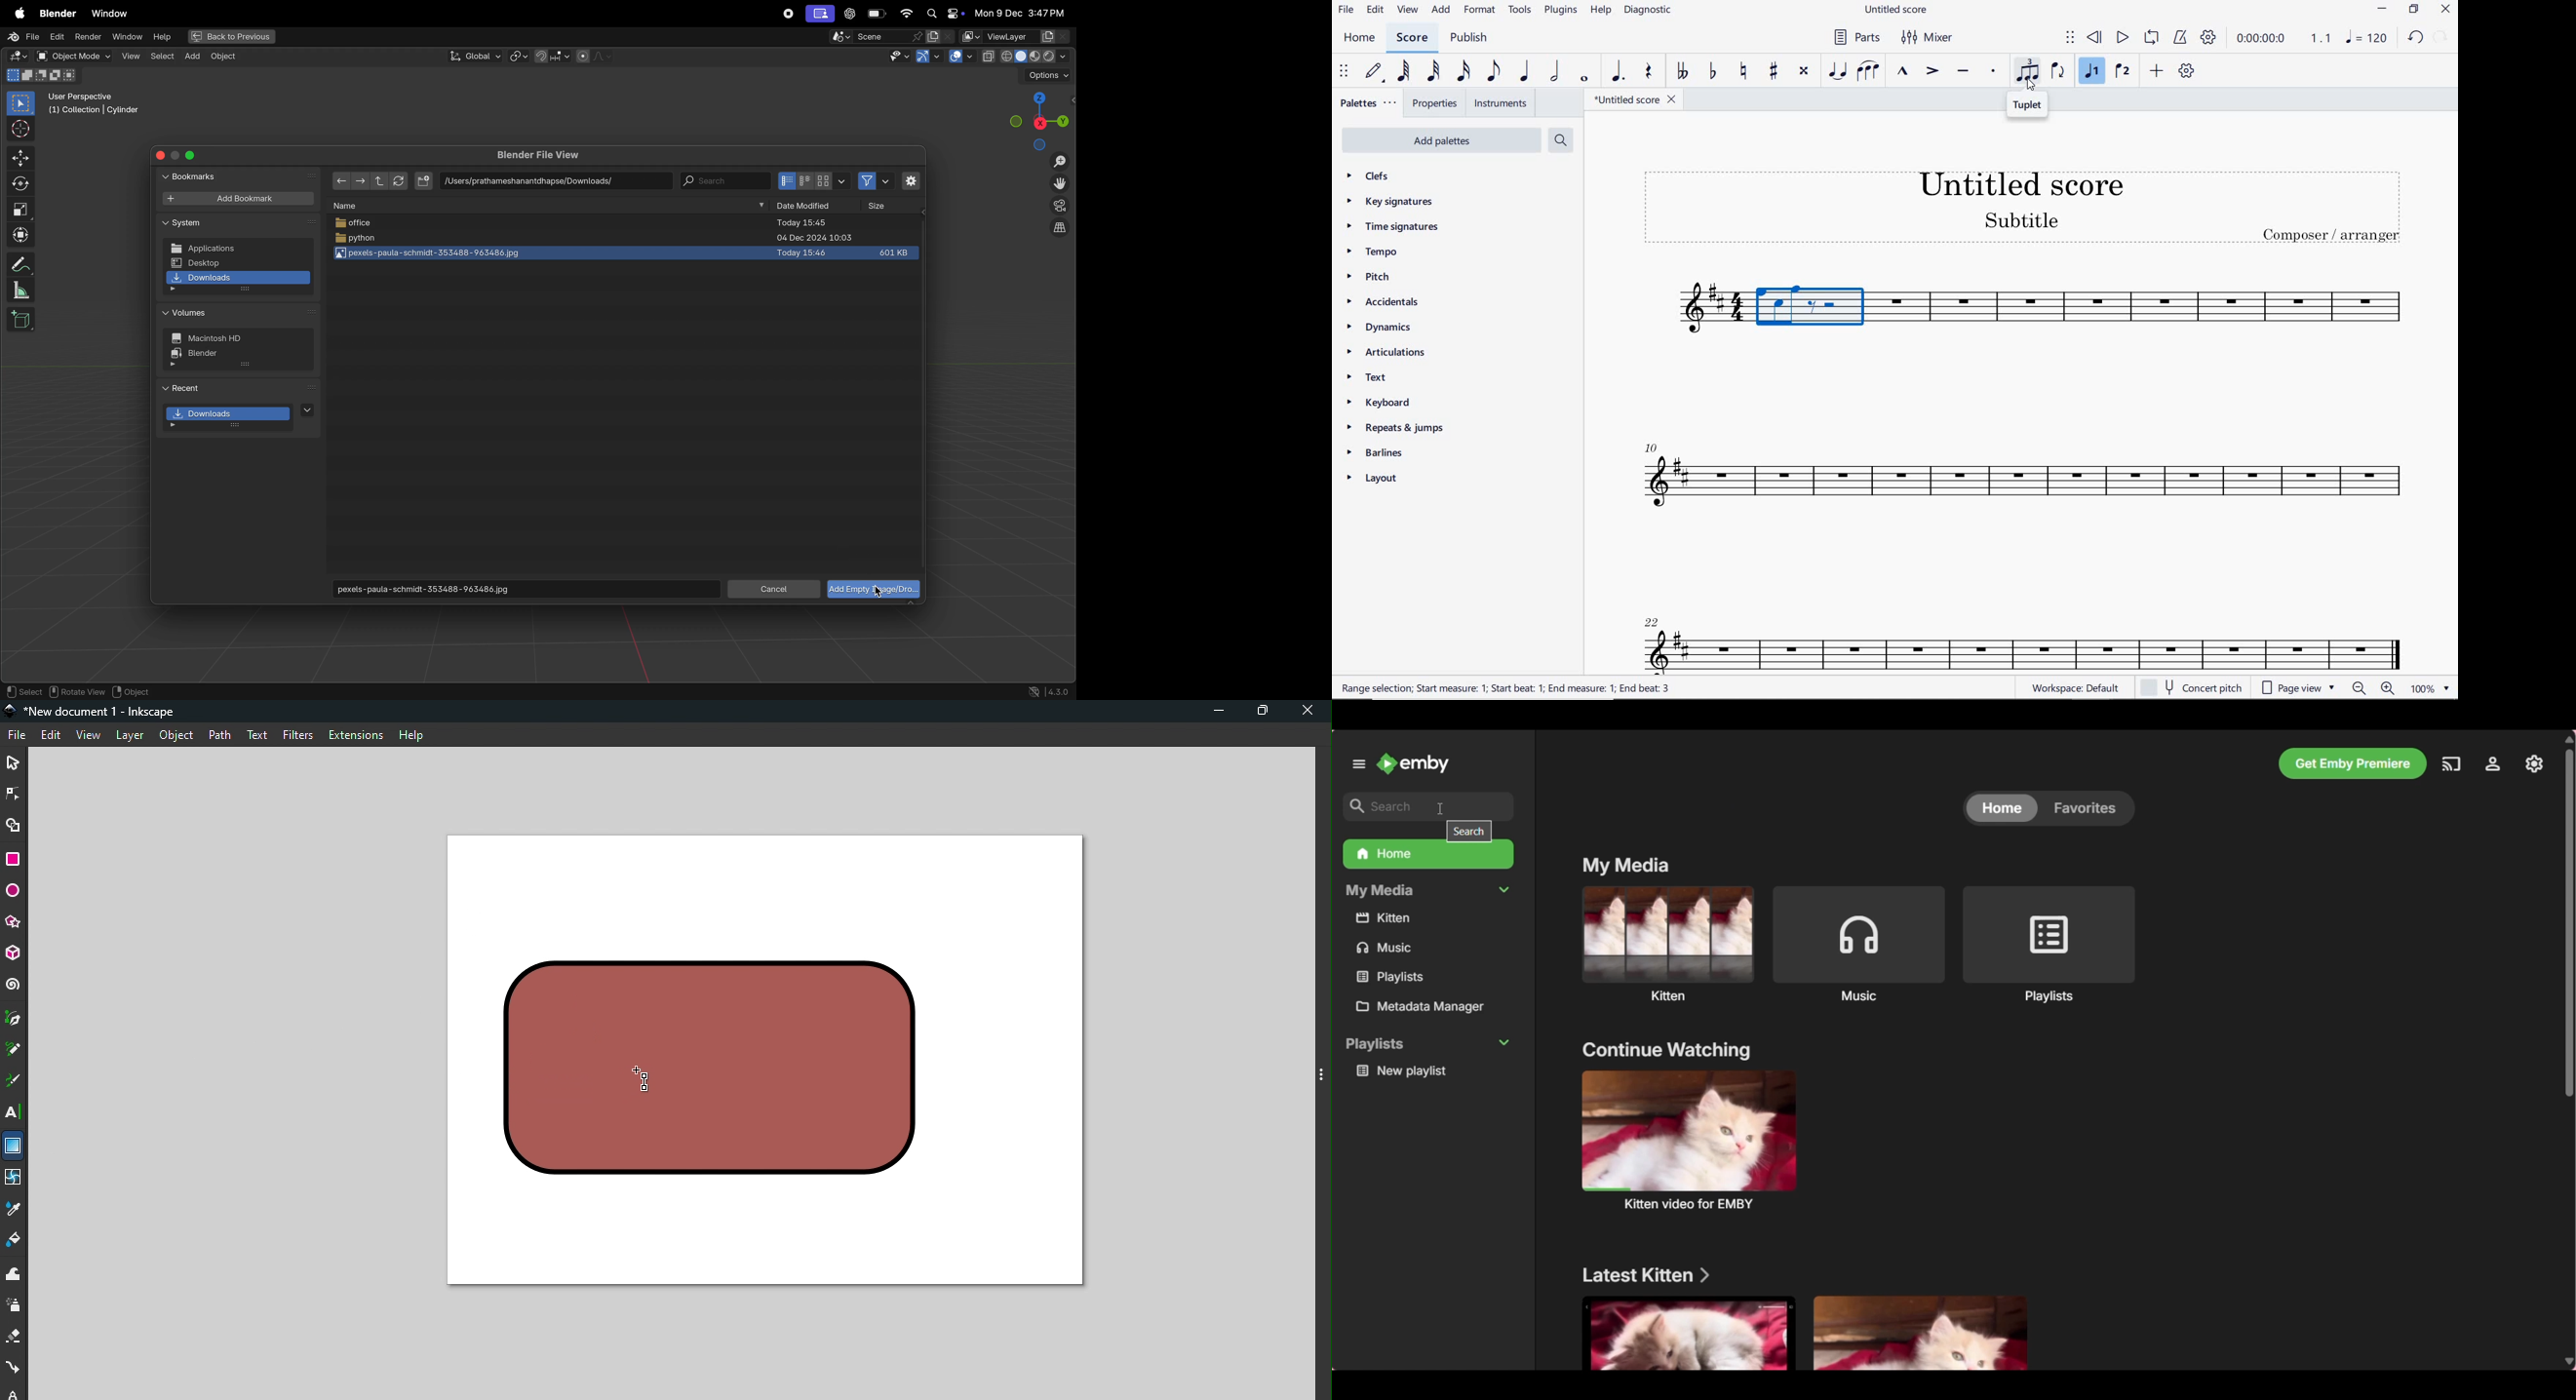 Image resolution: width=2576 pixels, height=1400 pixels. I want to click on FORMAT, so click(1480, 9).